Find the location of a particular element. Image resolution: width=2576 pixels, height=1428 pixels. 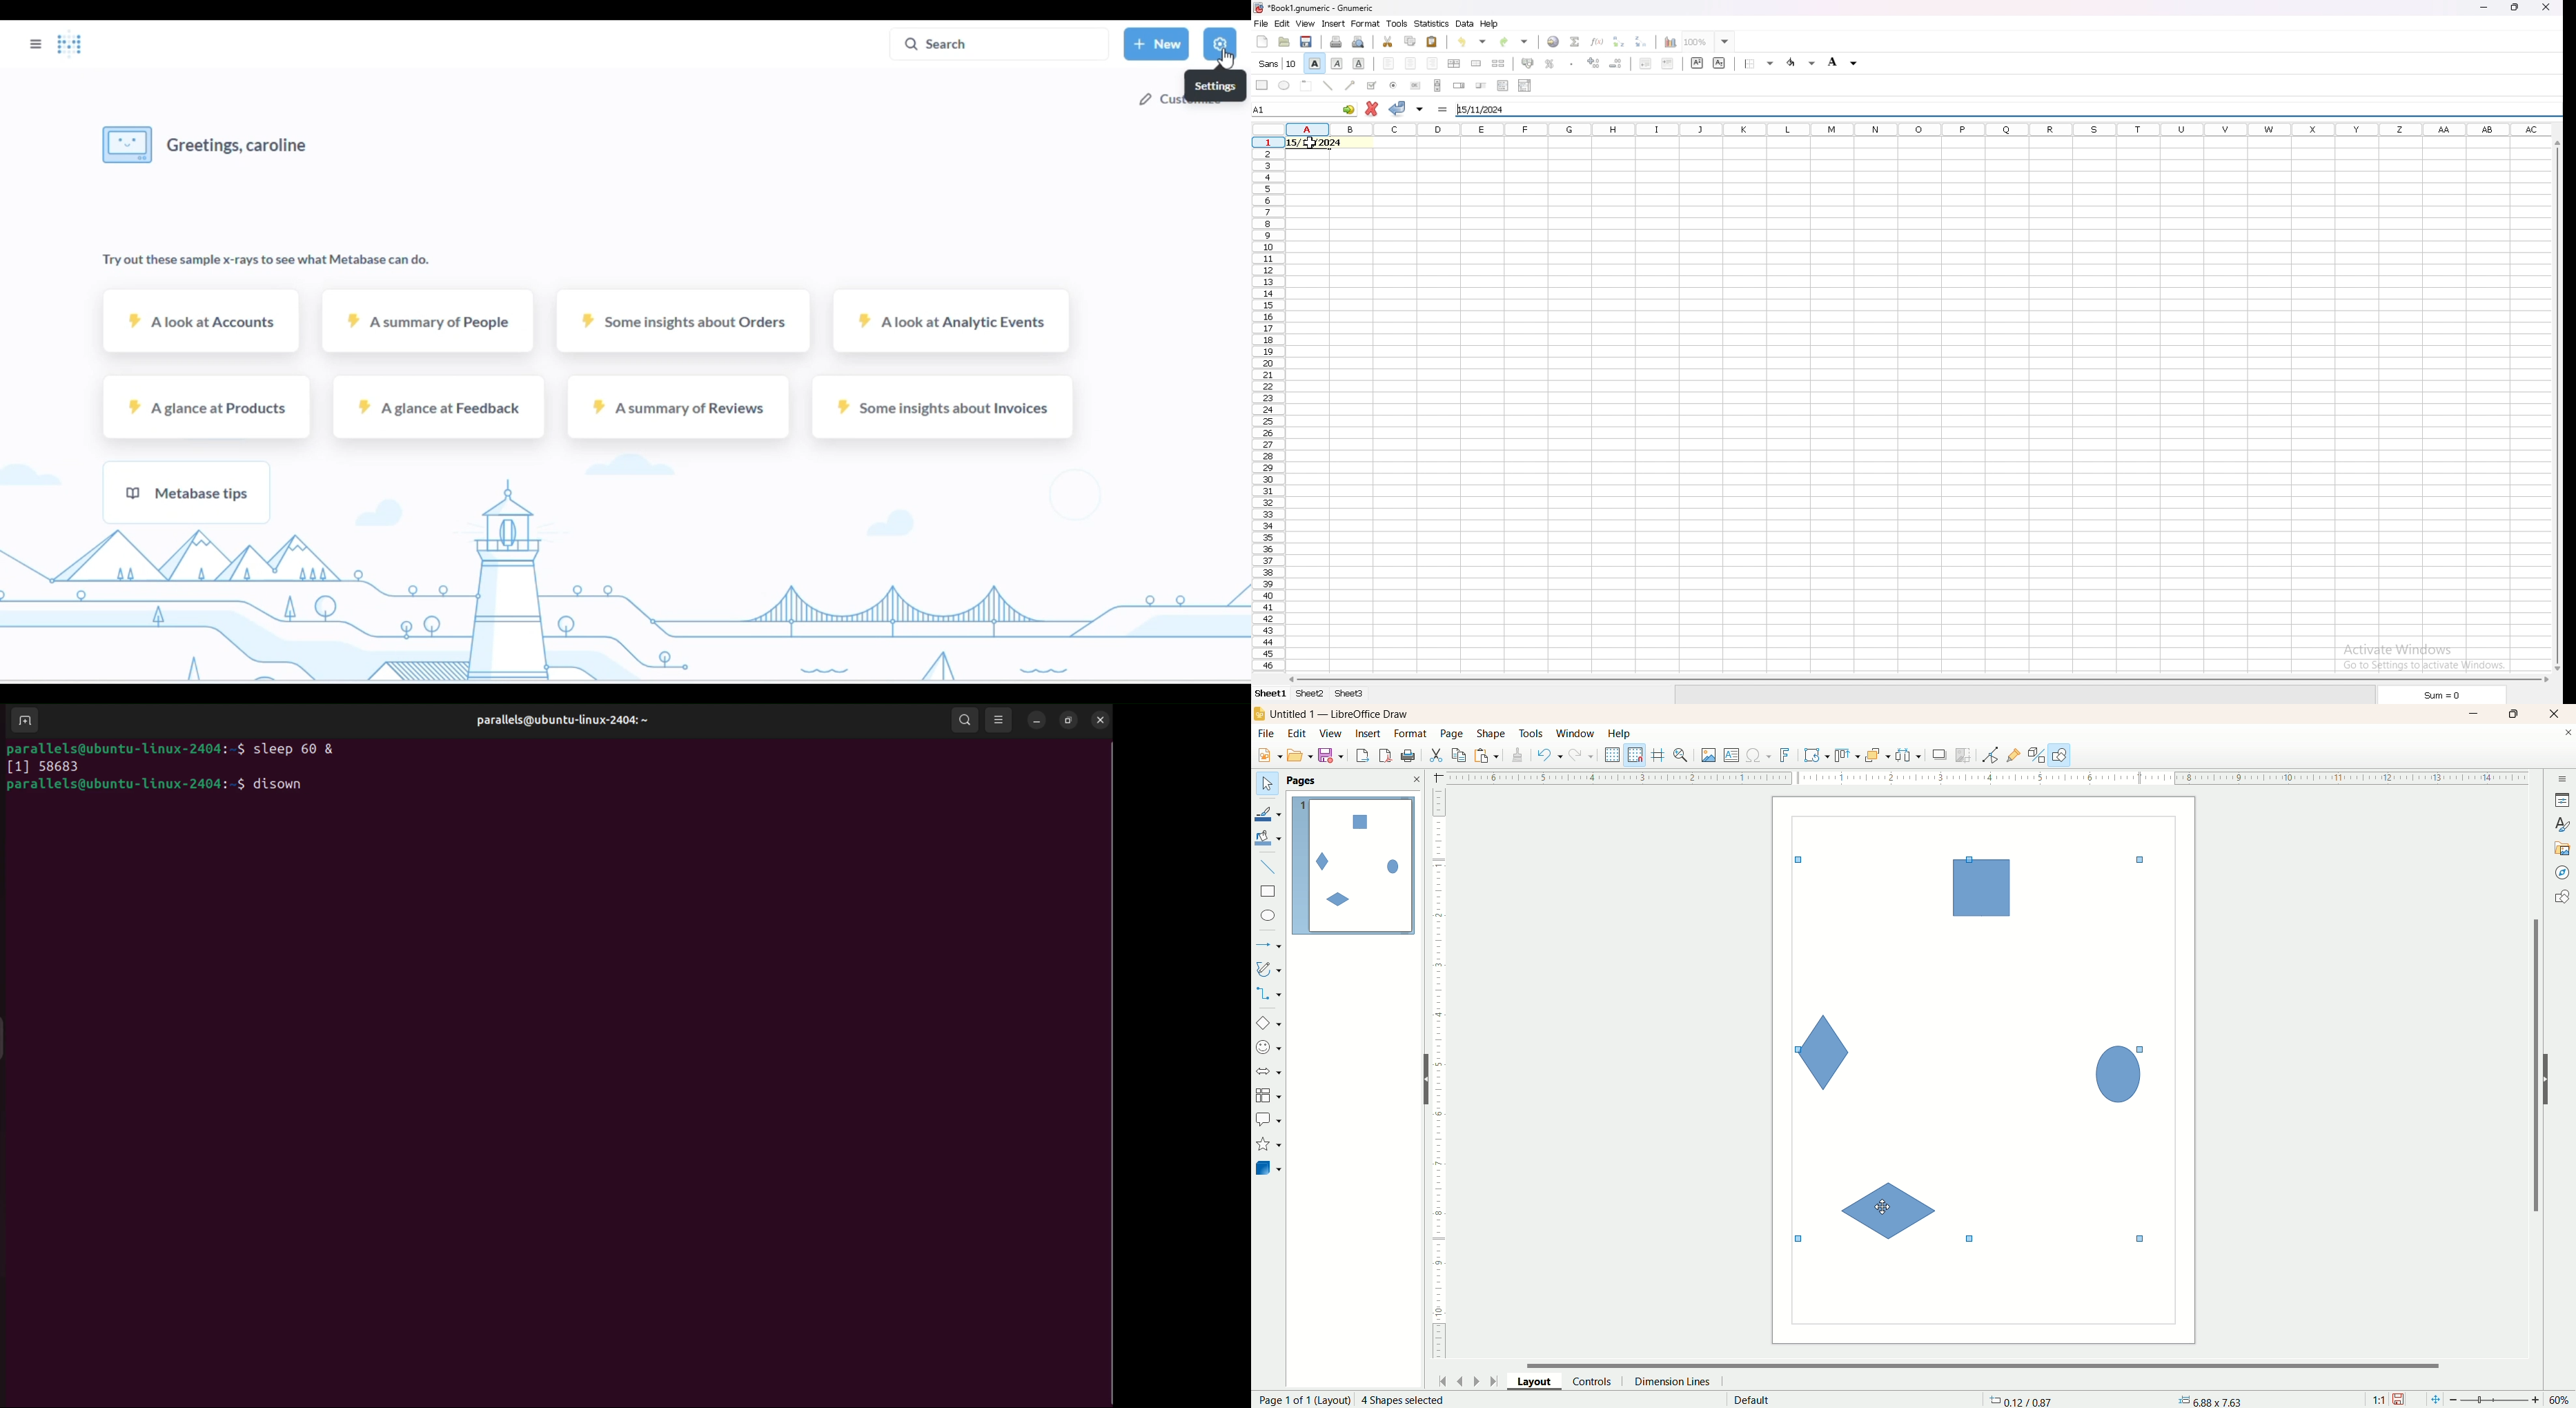

sum is located at coordinates (2441, 694).